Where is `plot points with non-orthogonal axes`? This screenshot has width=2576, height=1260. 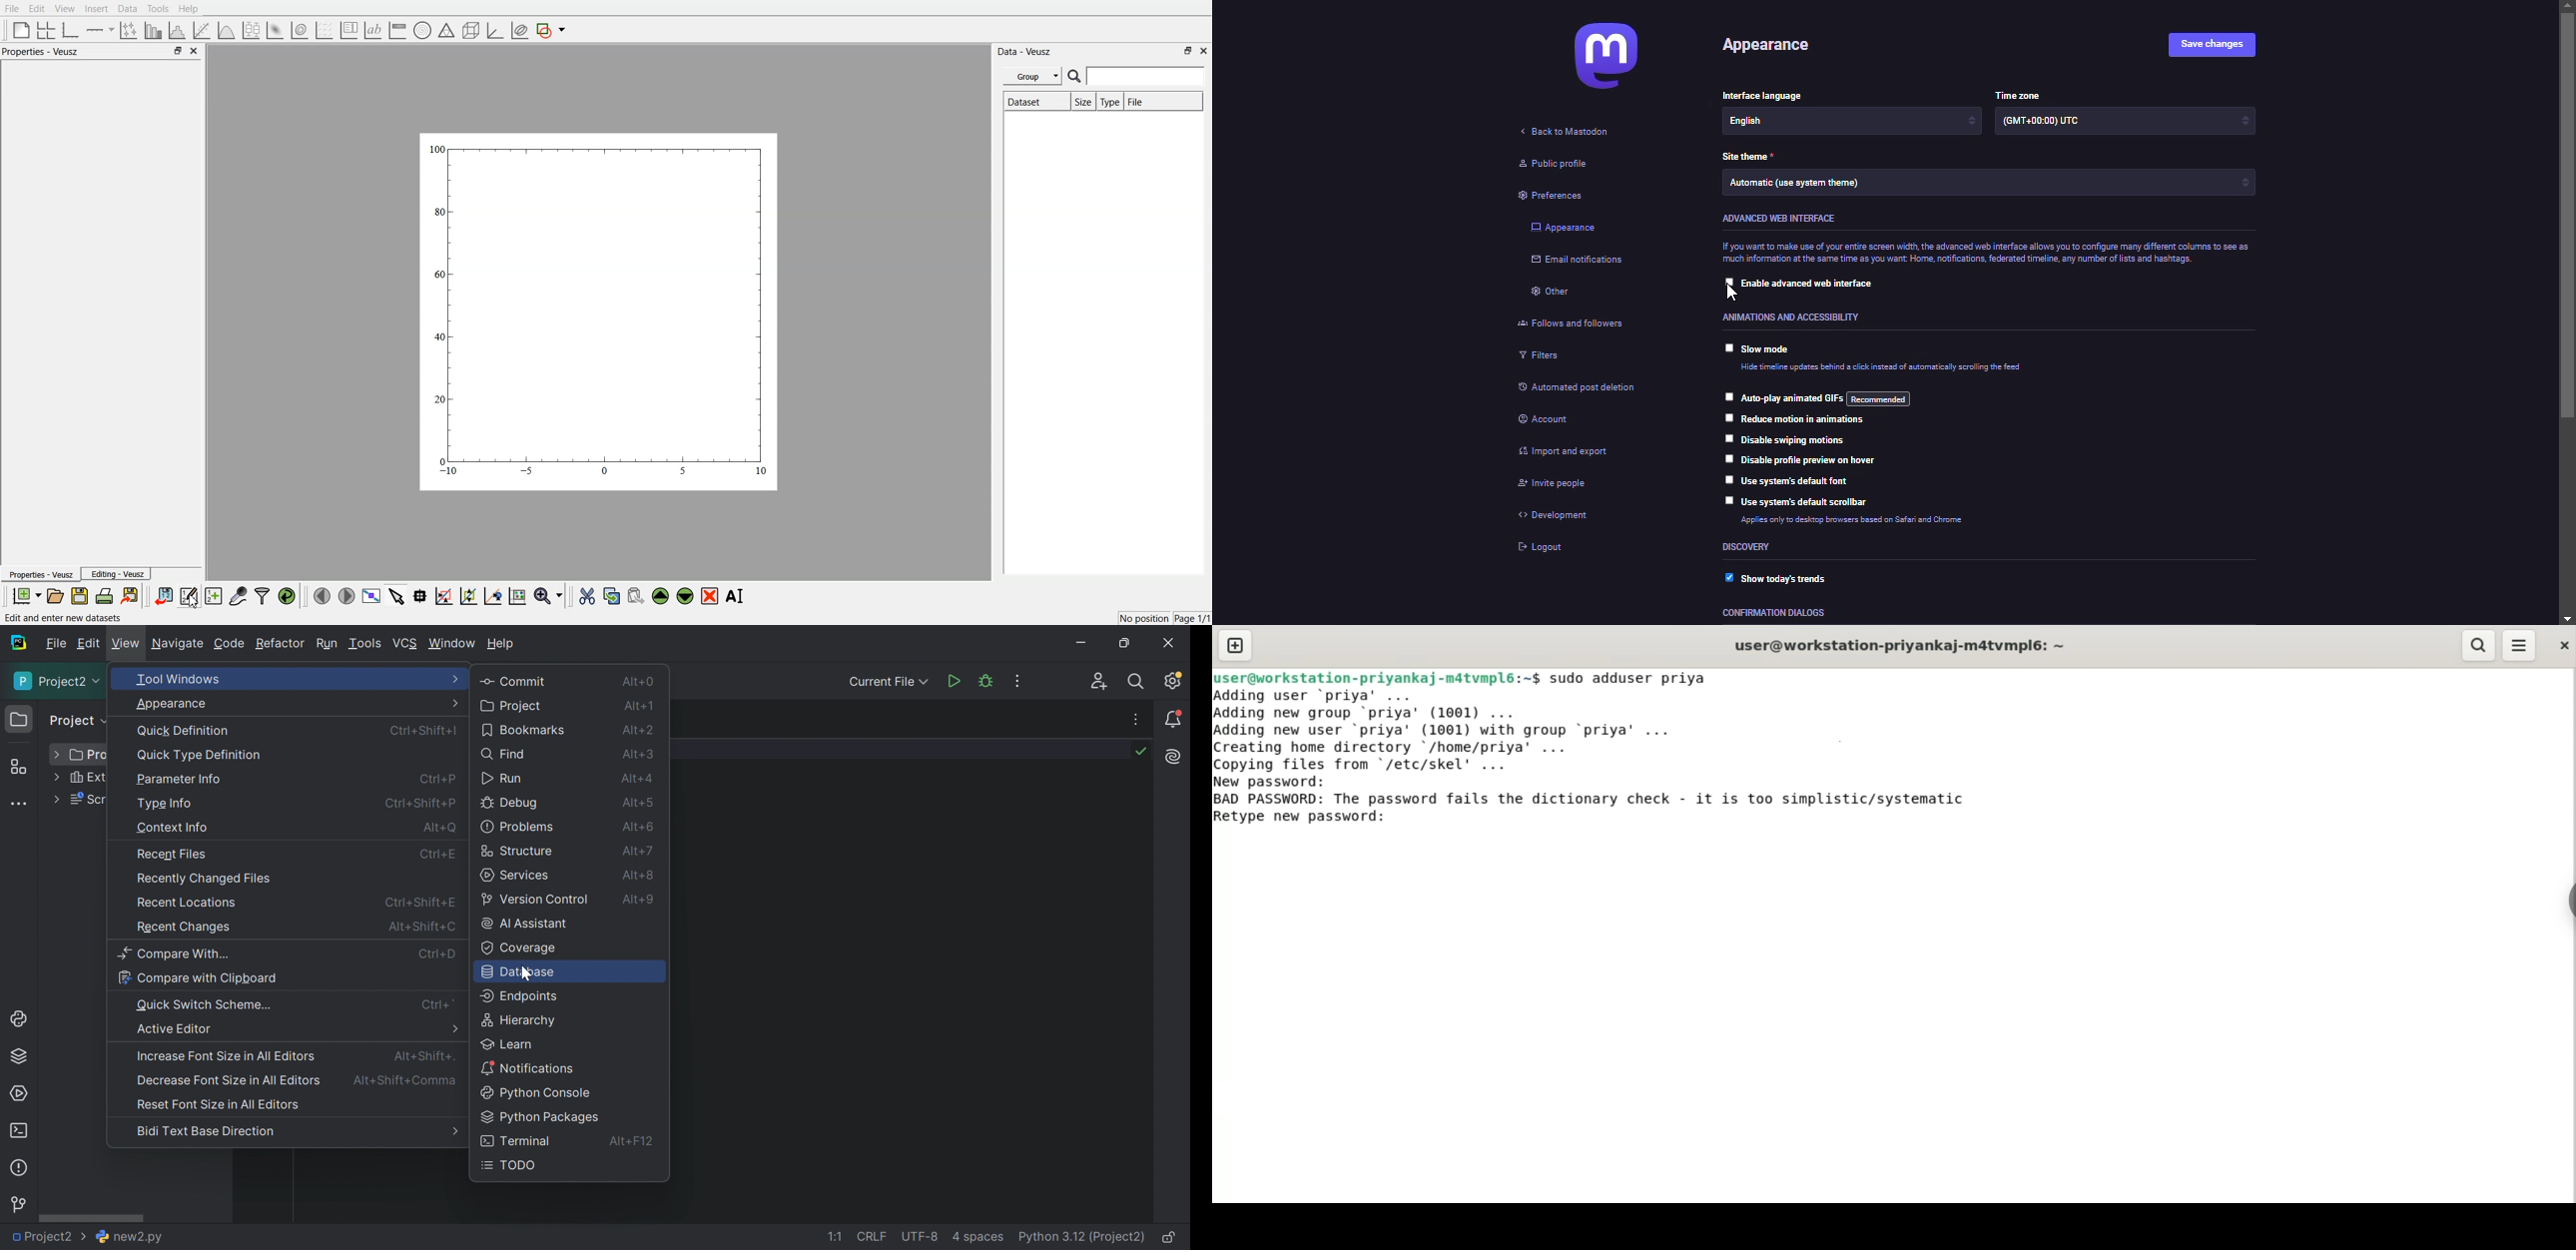
plot points with non-orthogonal axes is located at coordinates (128, 30).